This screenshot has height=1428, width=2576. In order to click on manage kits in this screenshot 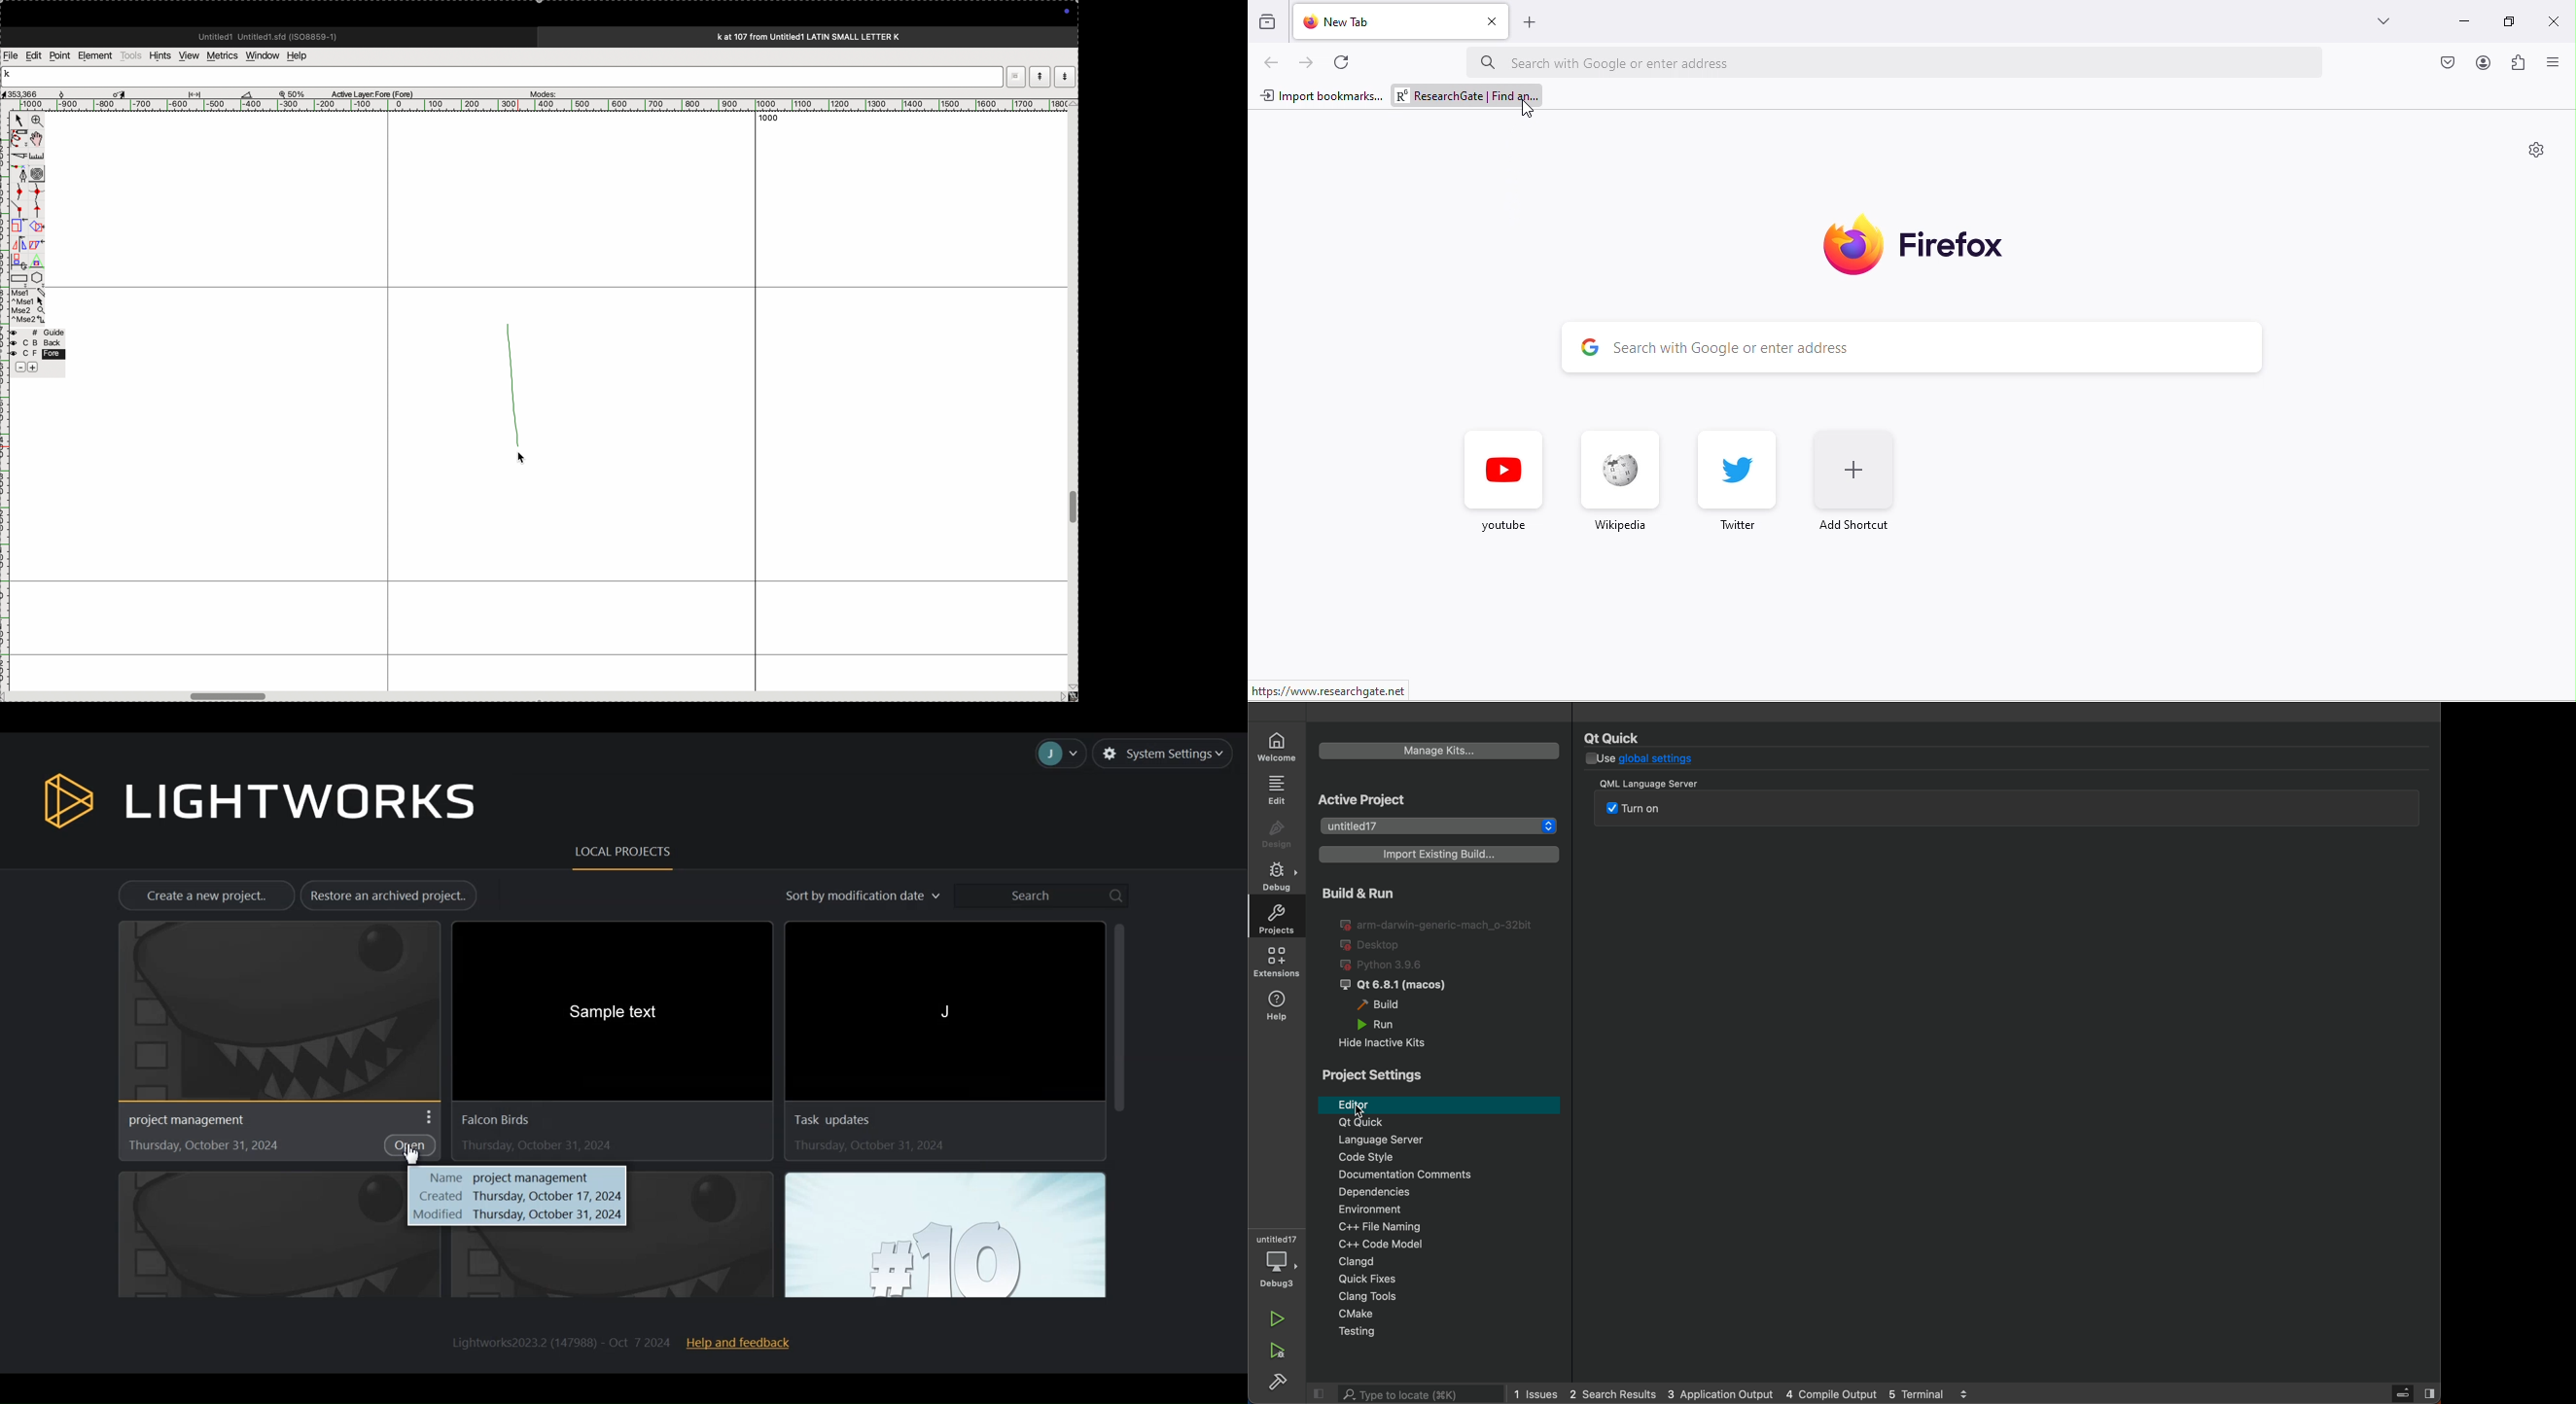, I will do `click(1441, 750)`.